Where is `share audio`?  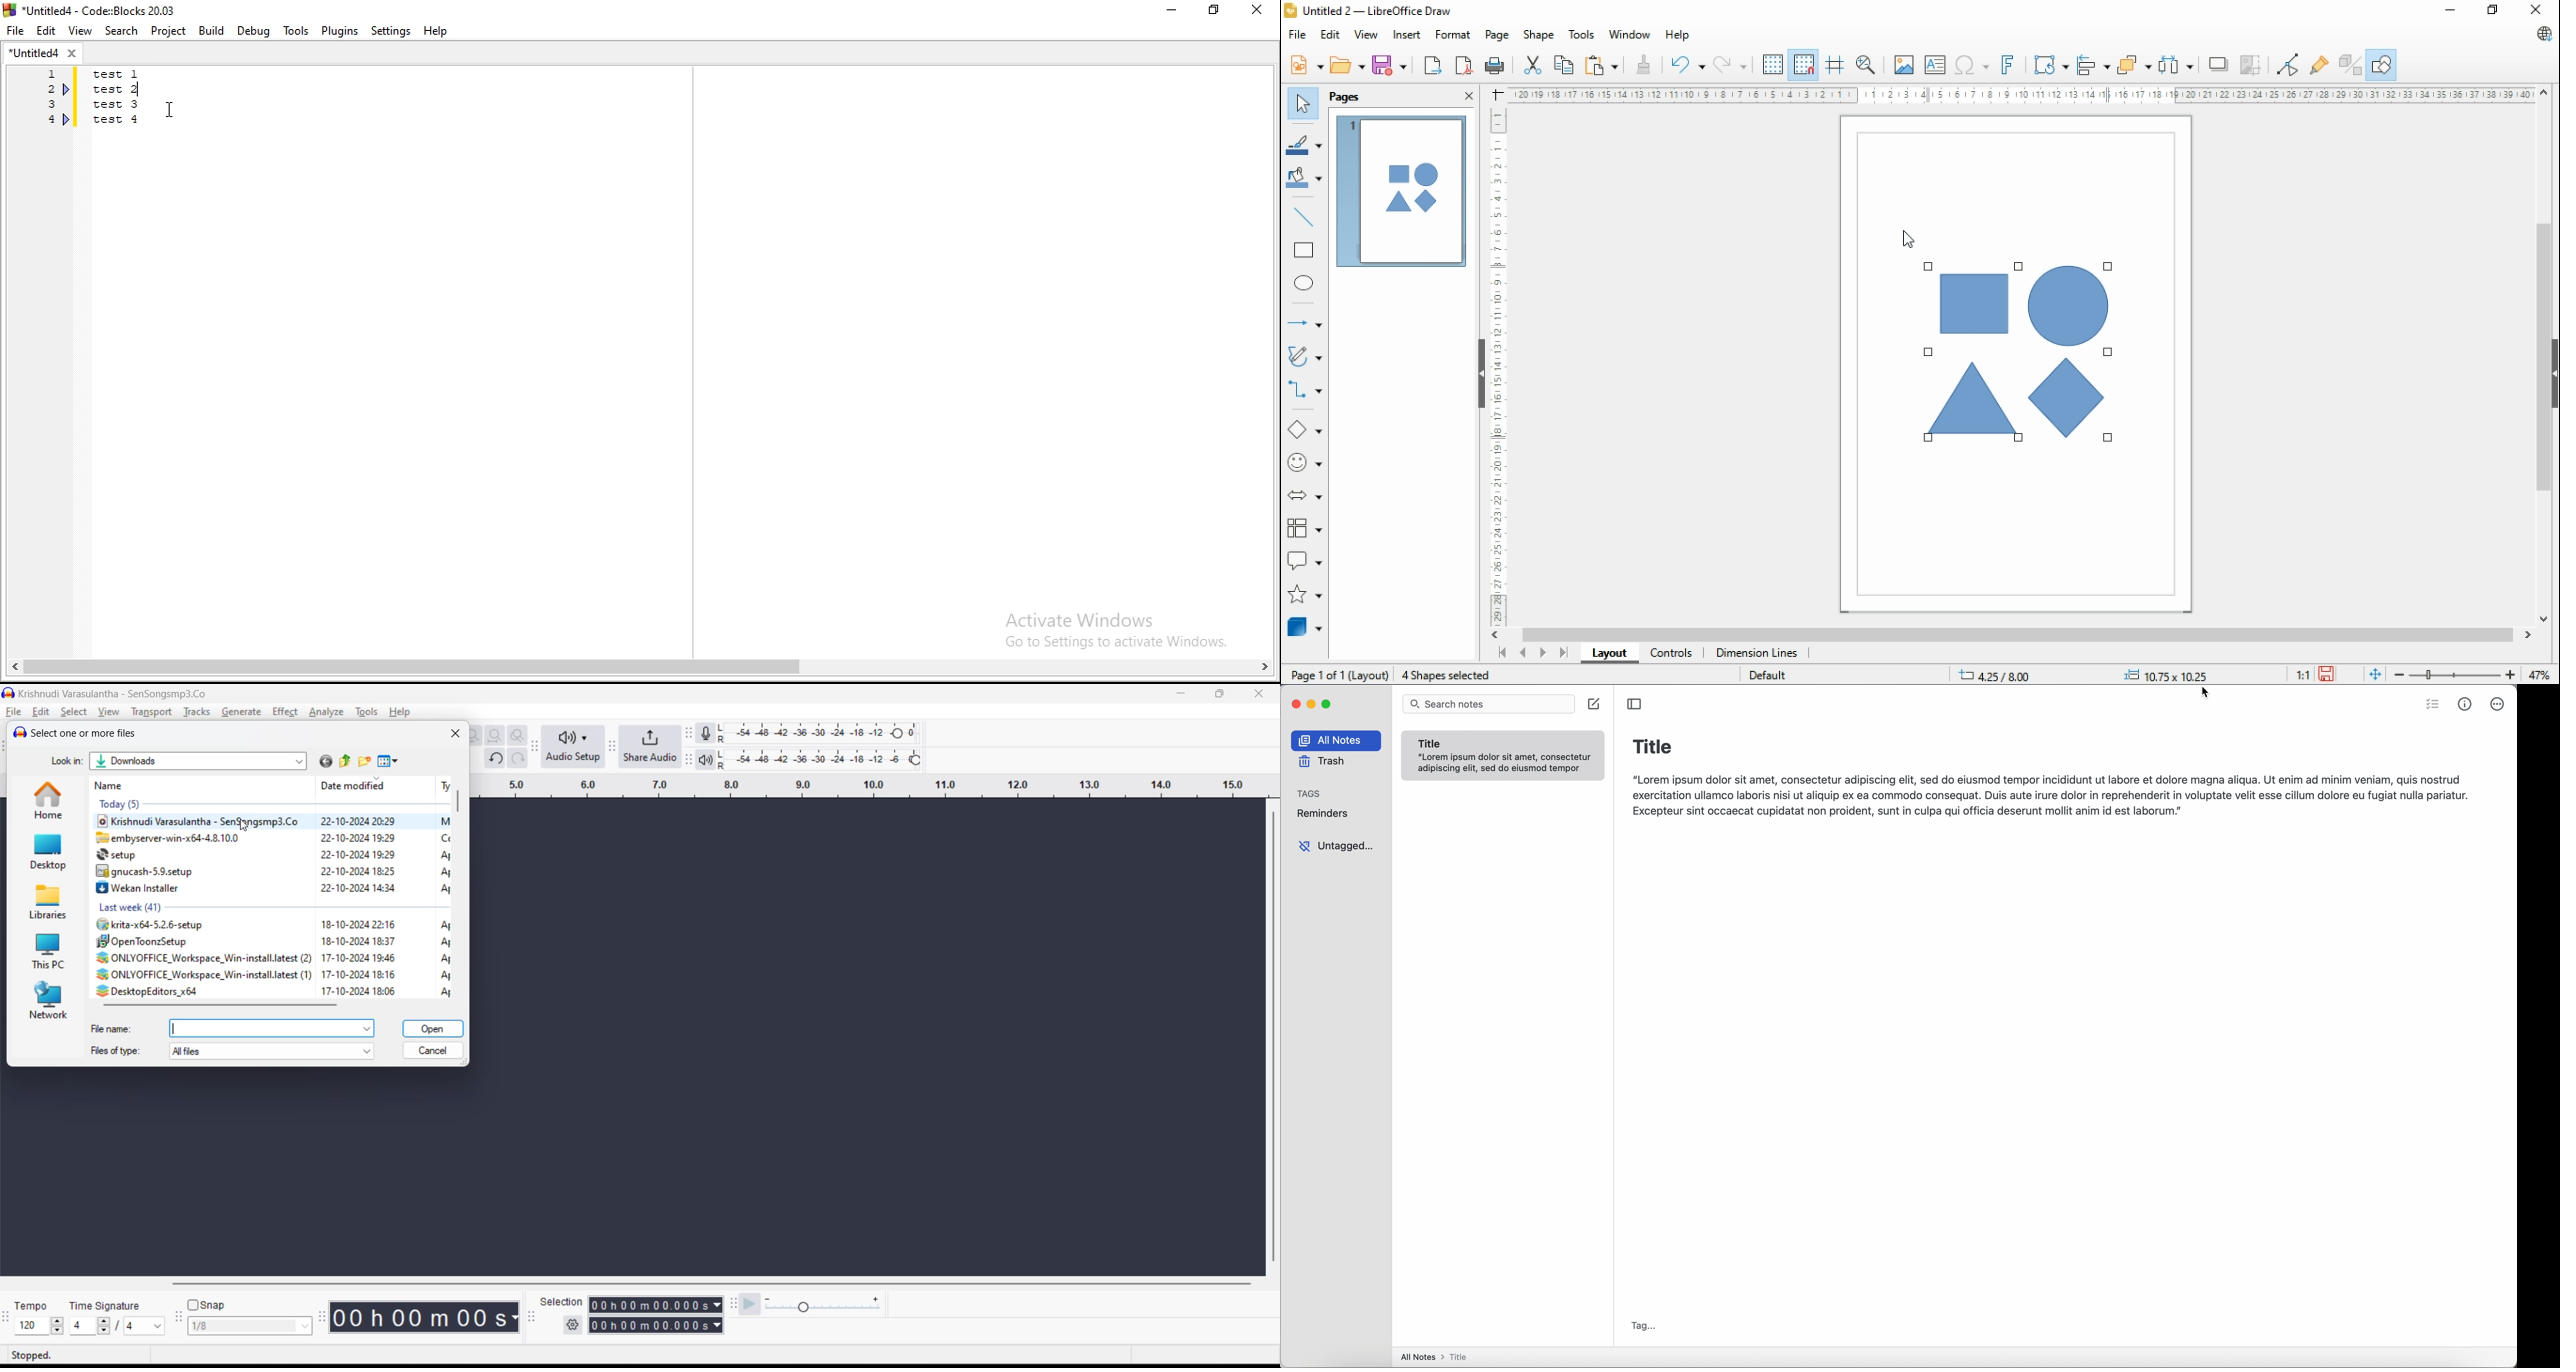 share audio is located at coordinates (651, 745).